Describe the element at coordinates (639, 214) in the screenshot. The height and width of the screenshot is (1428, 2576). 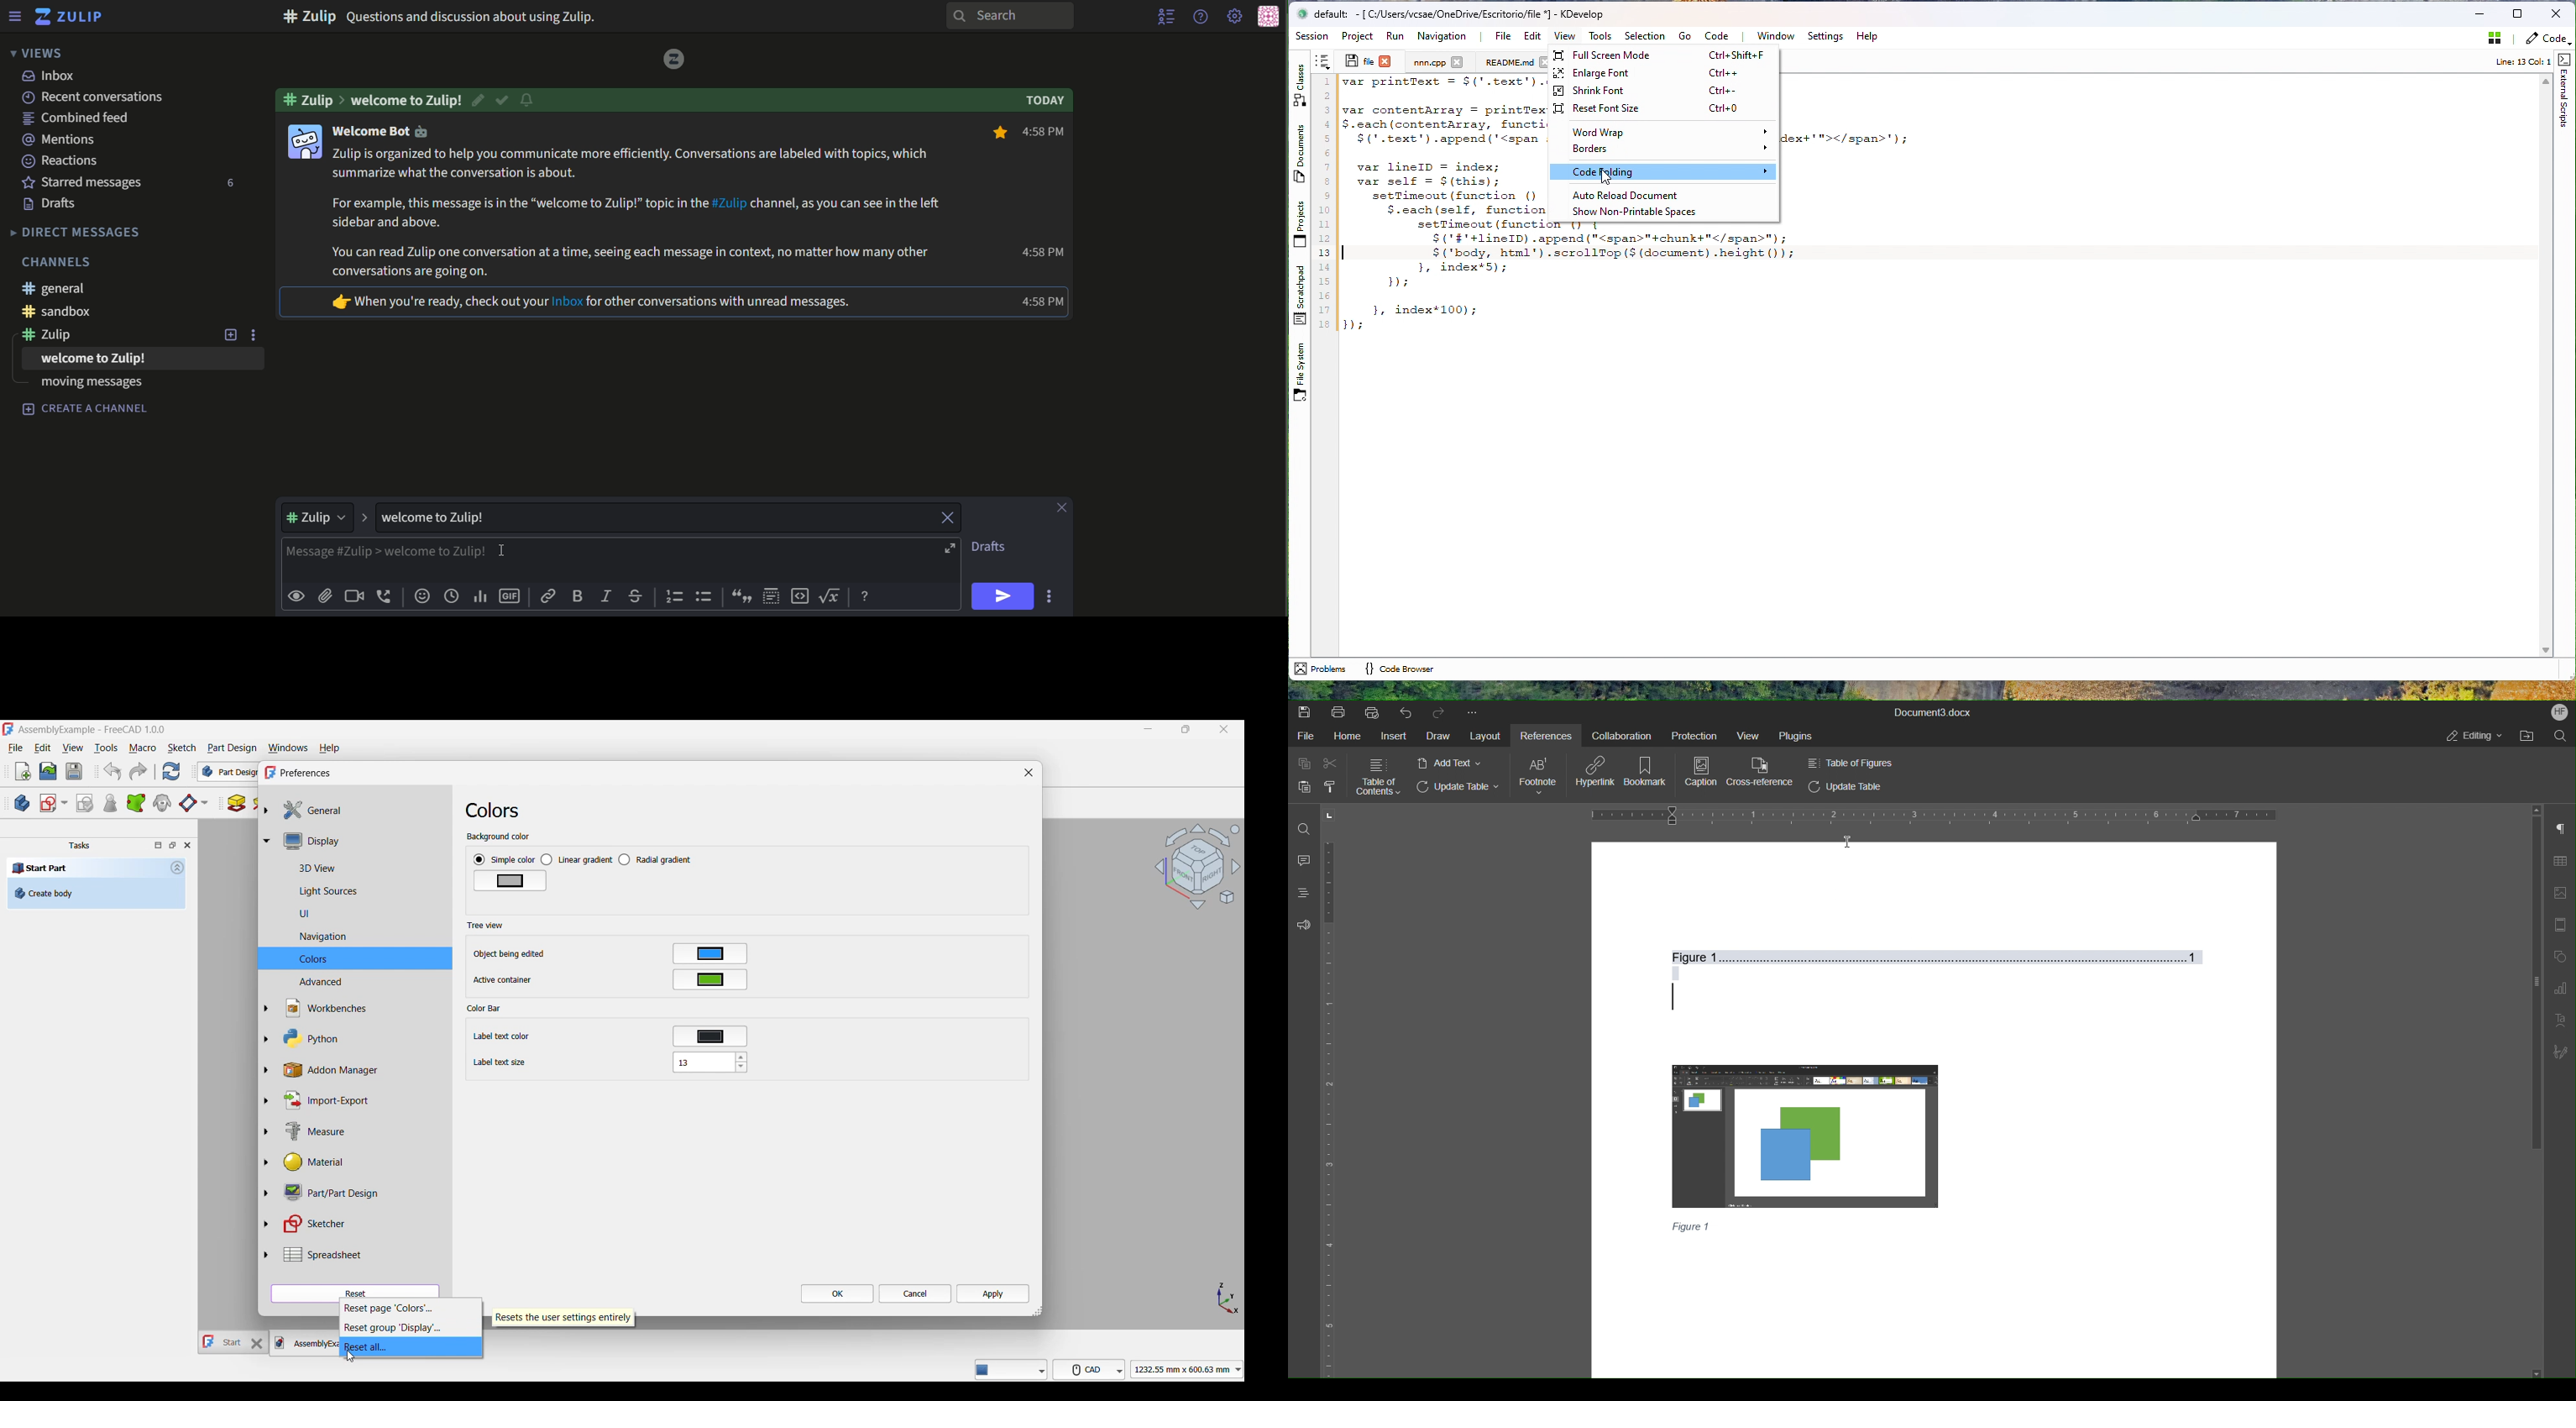
I see `text` at that location.